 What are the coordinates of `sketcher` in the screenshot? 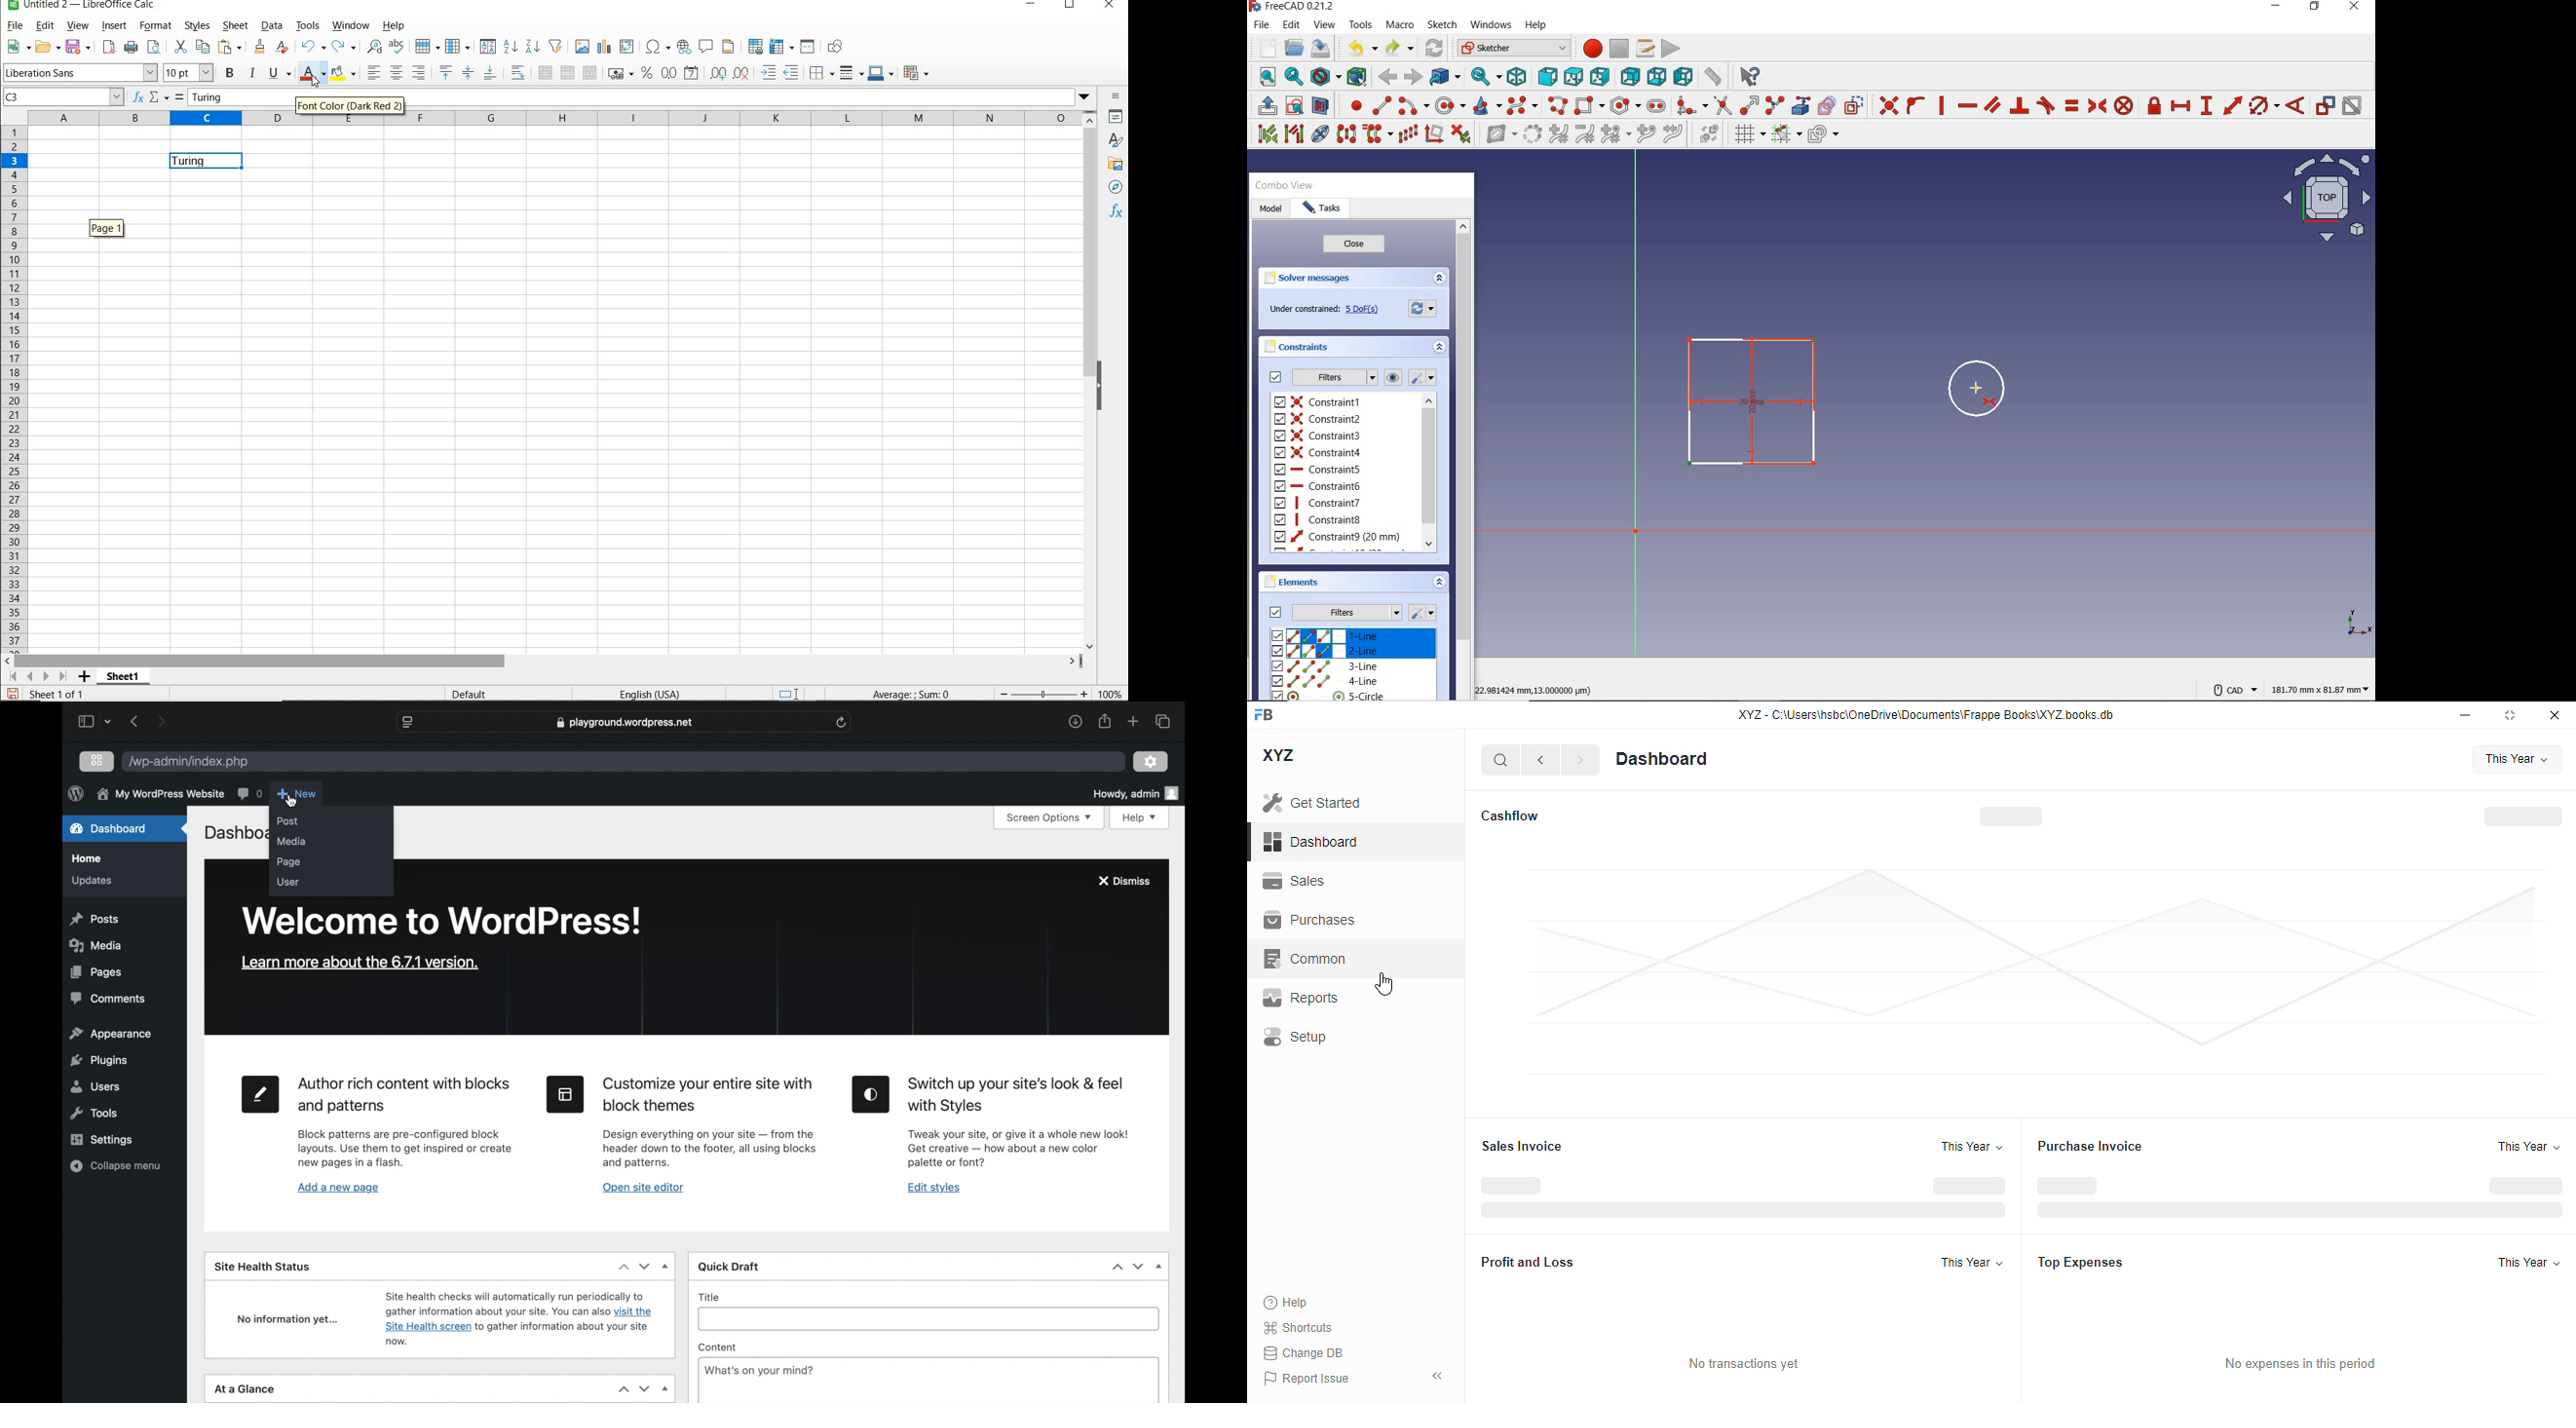 It's located at (1513, 48).